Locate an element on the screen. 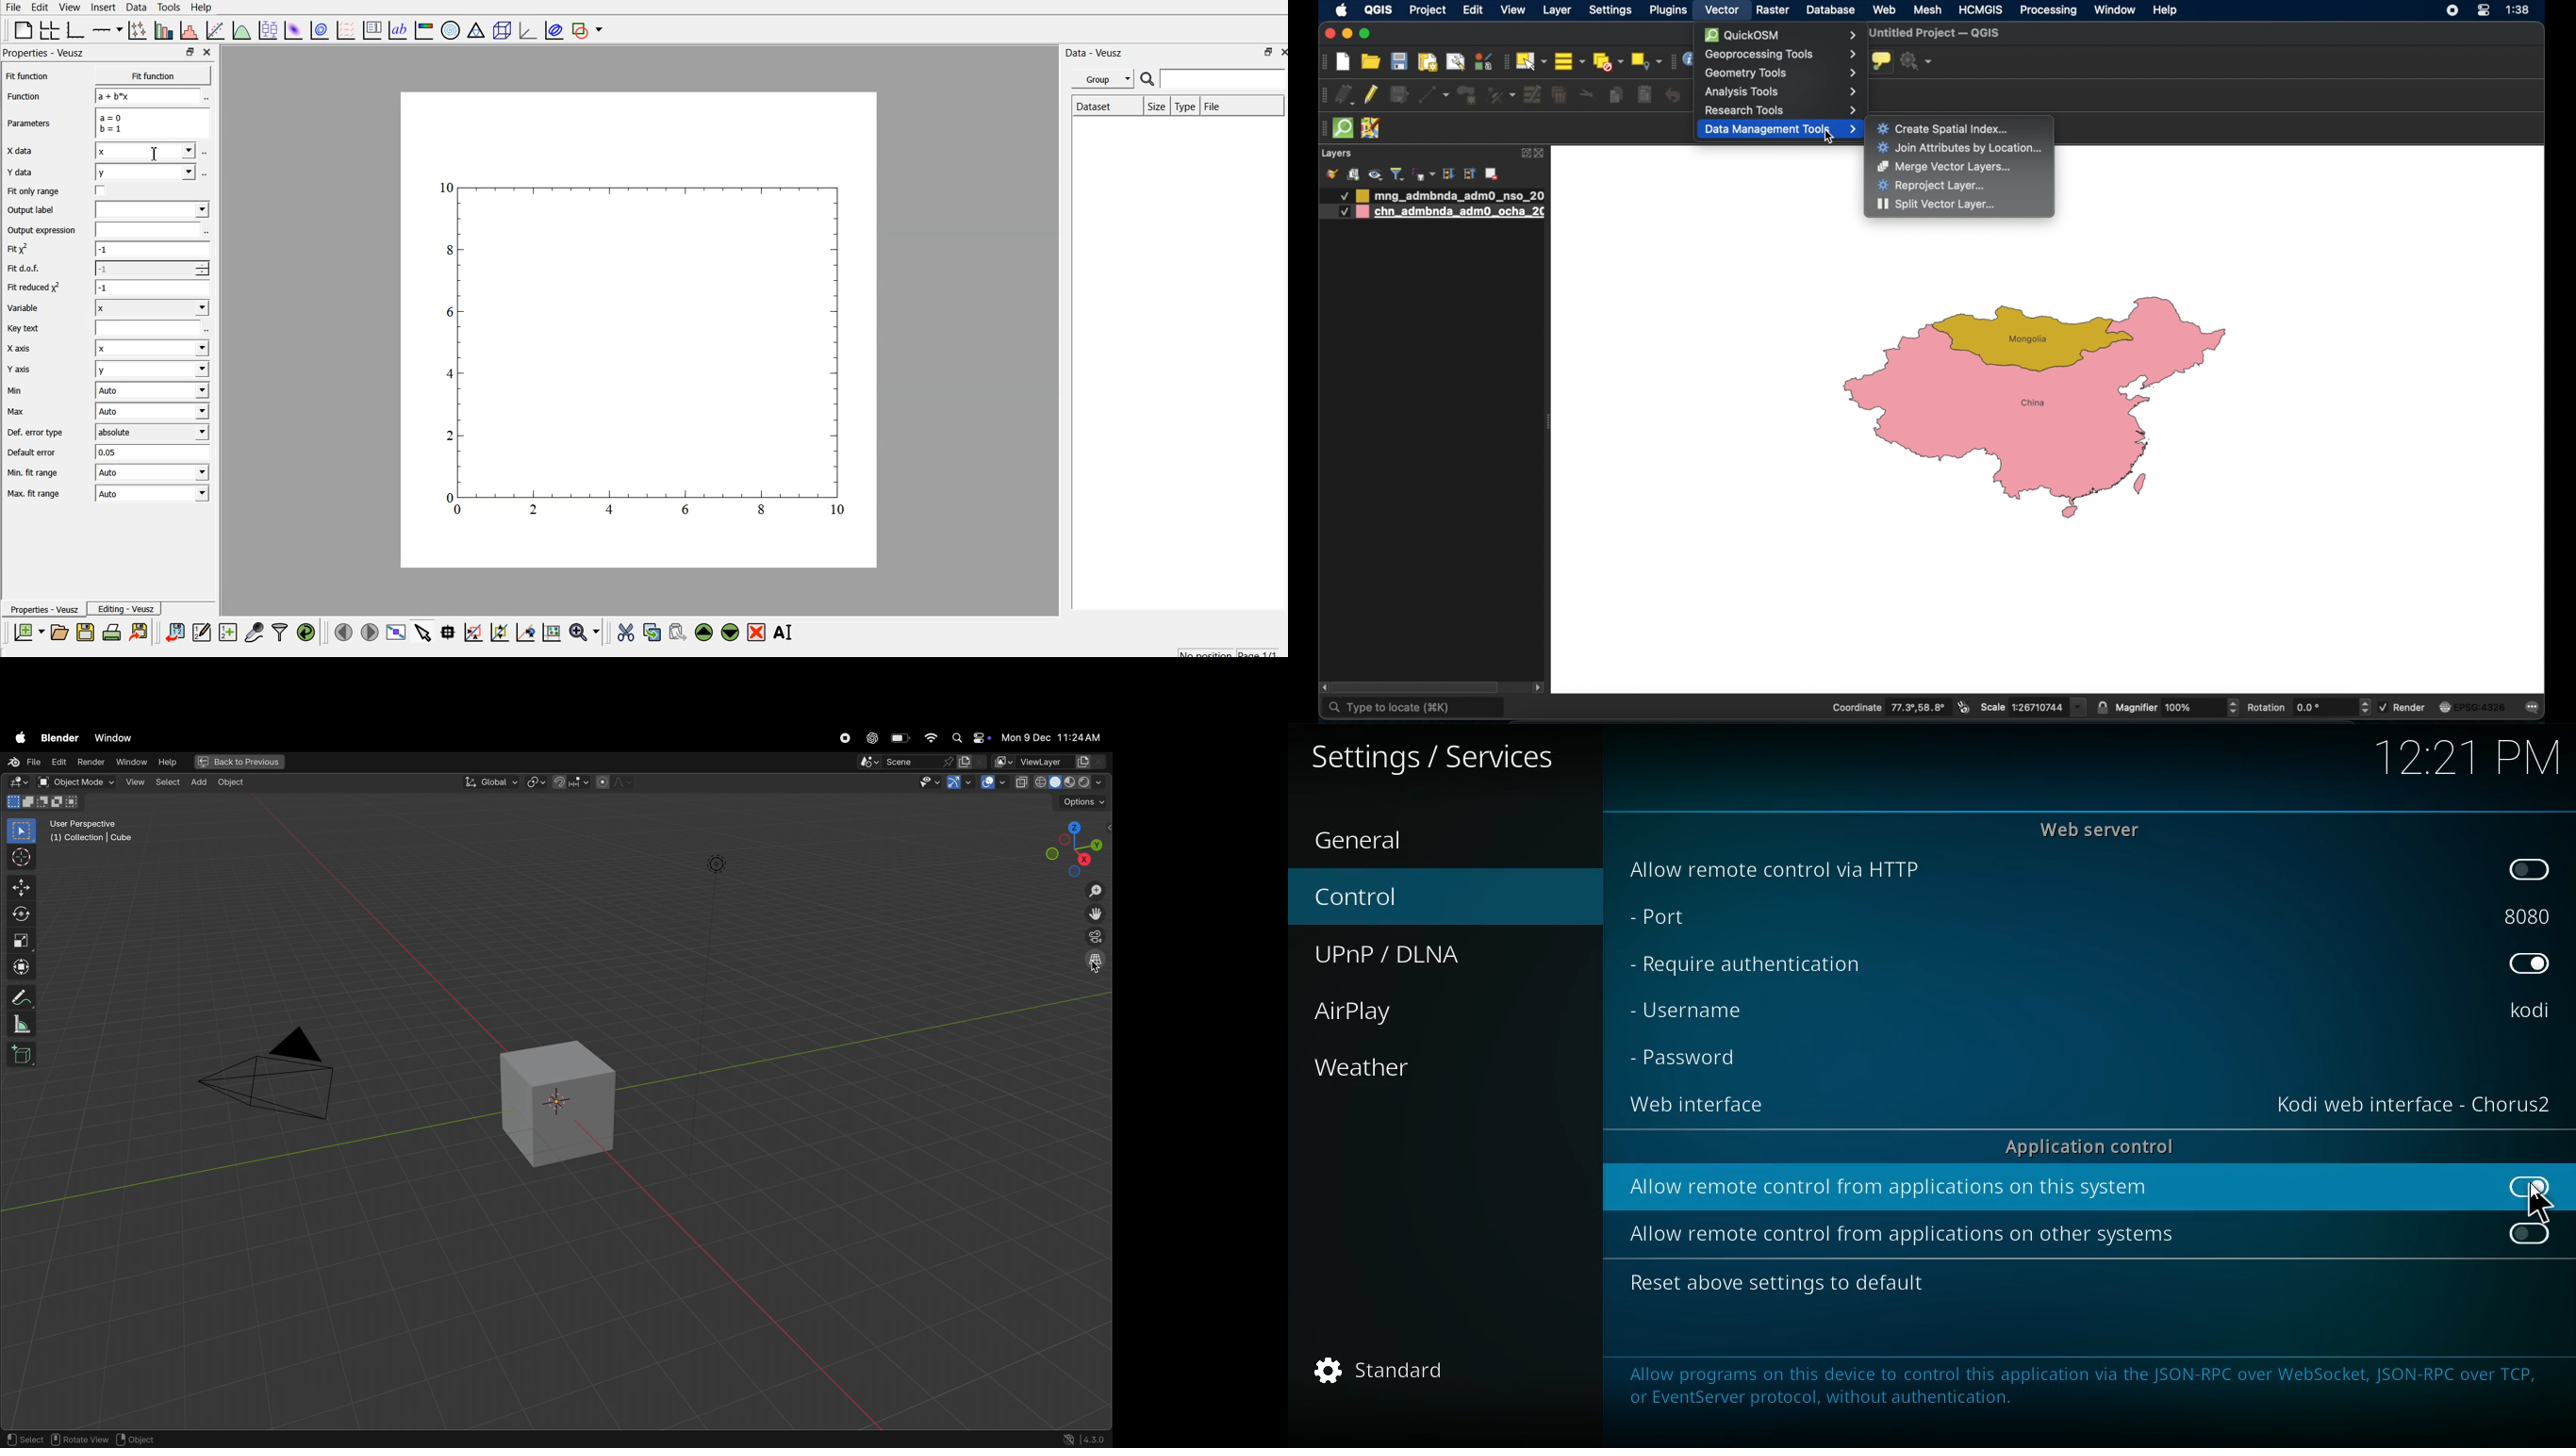  editor type is located at coordinates (18, 782).